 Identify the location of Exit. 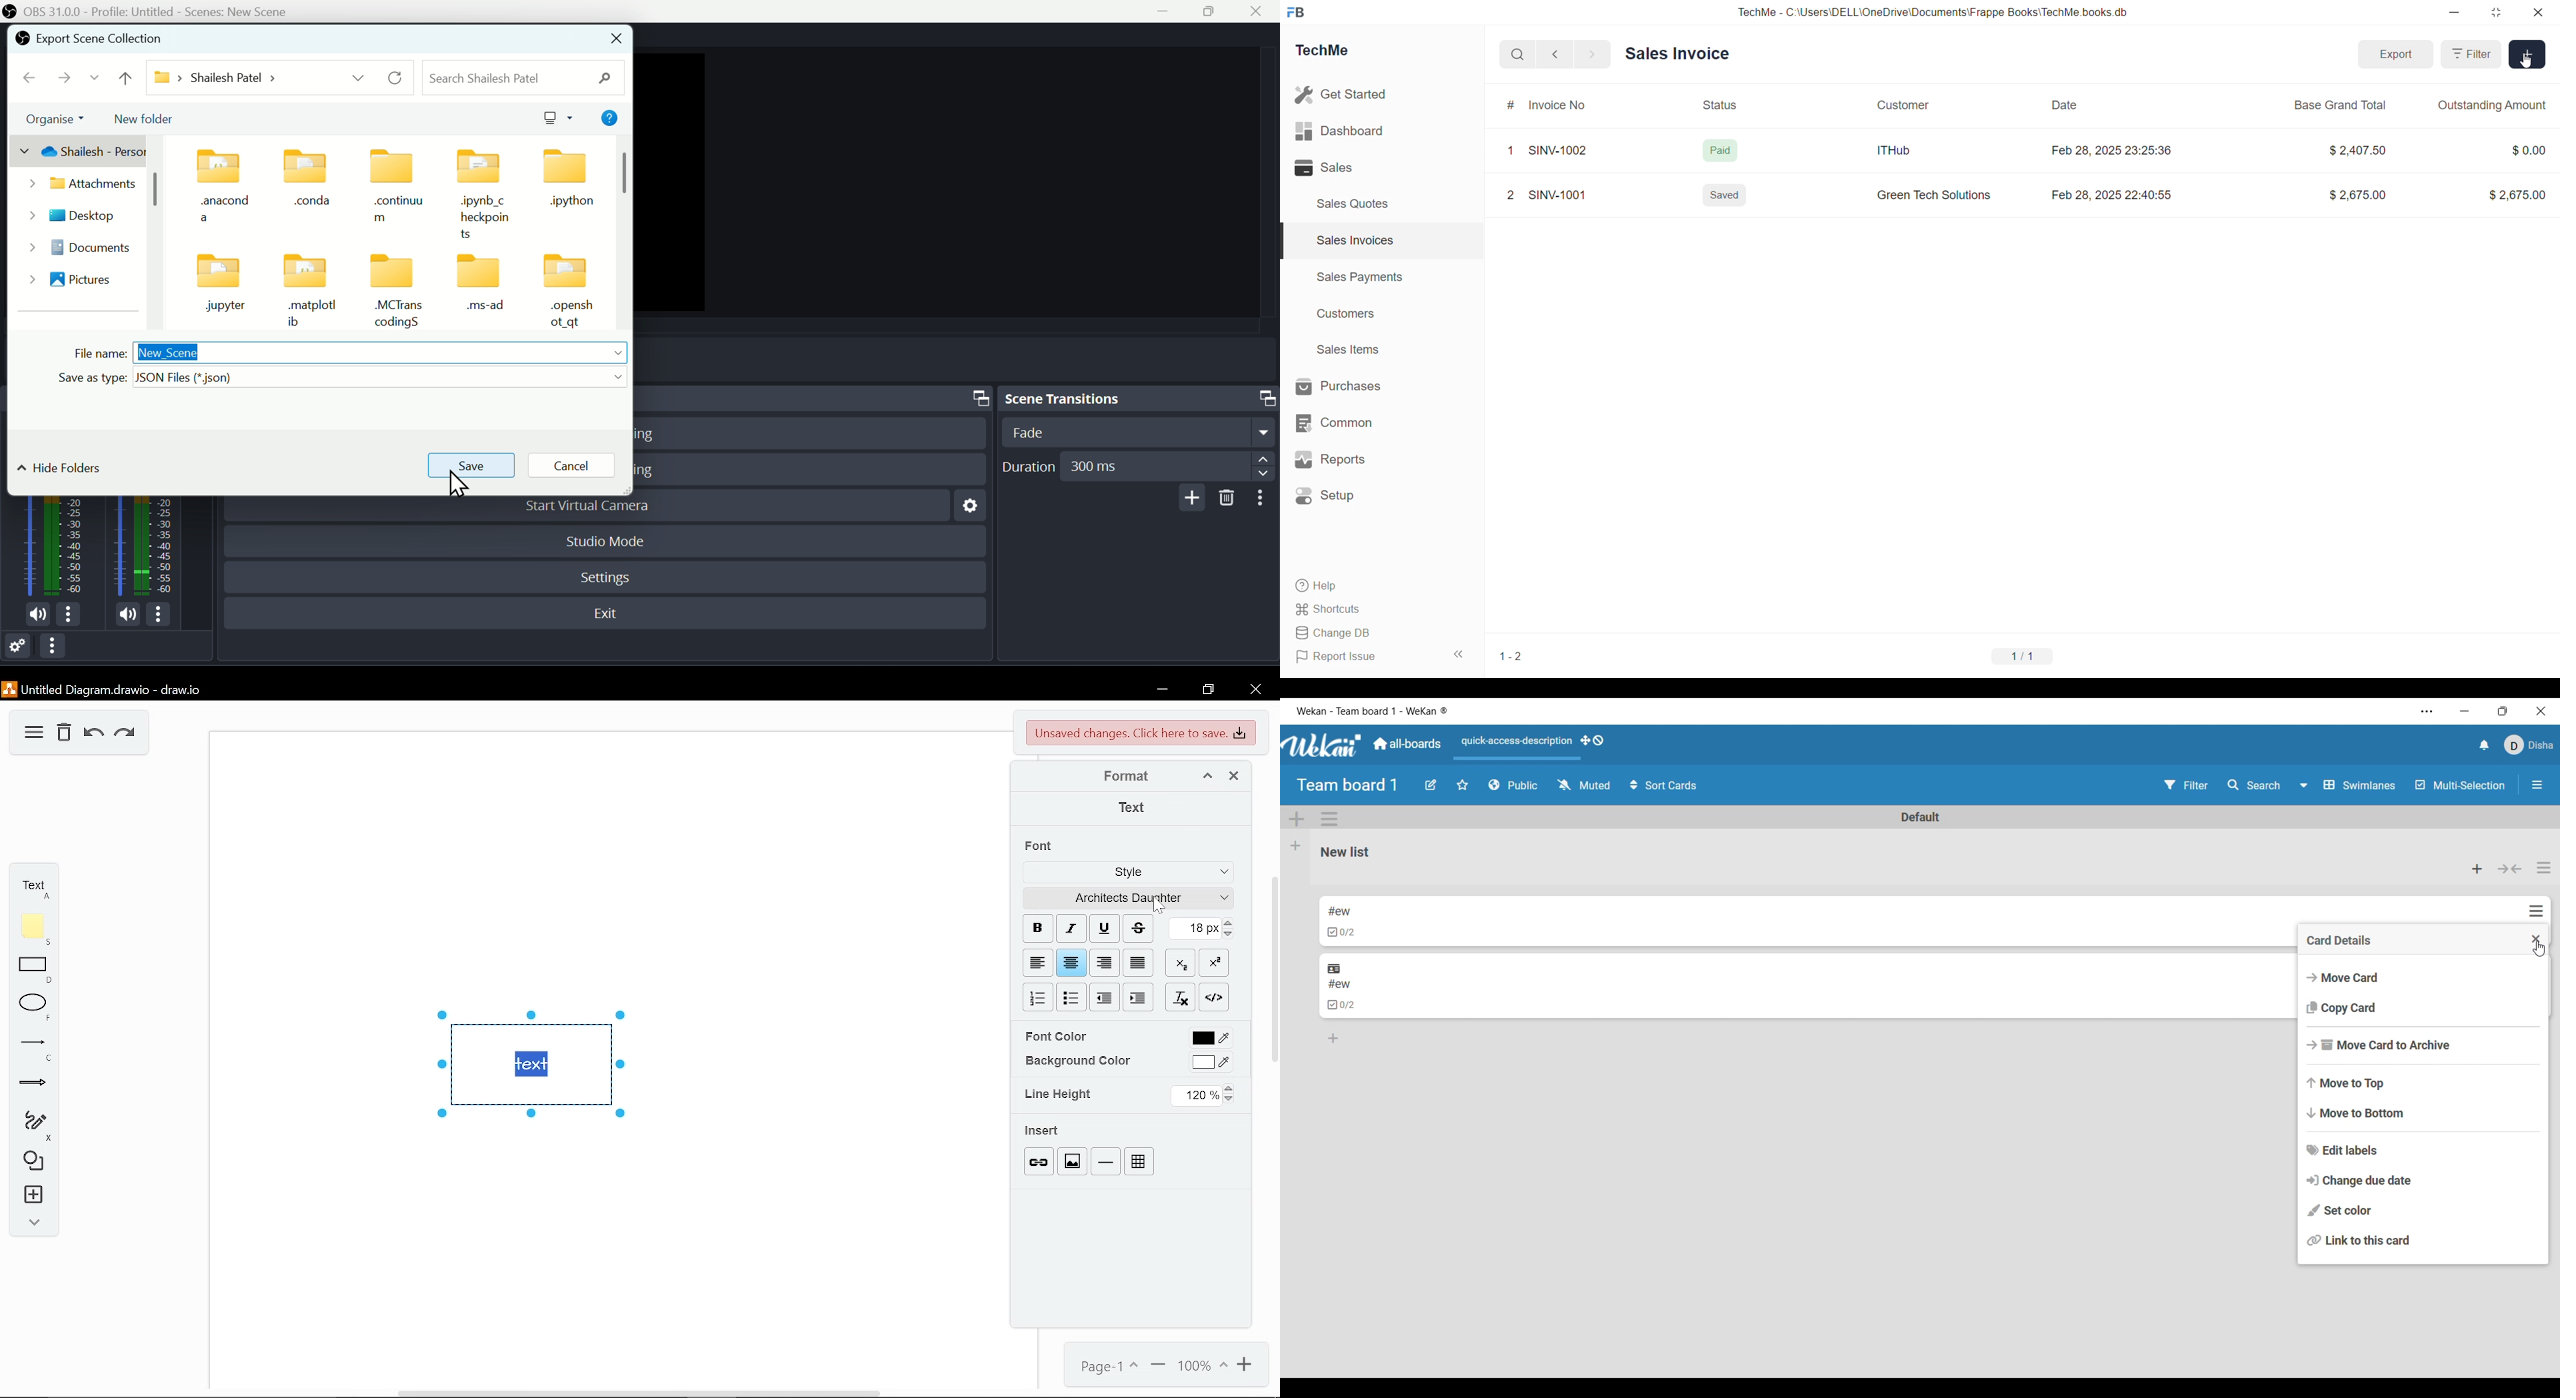
(611, 615).